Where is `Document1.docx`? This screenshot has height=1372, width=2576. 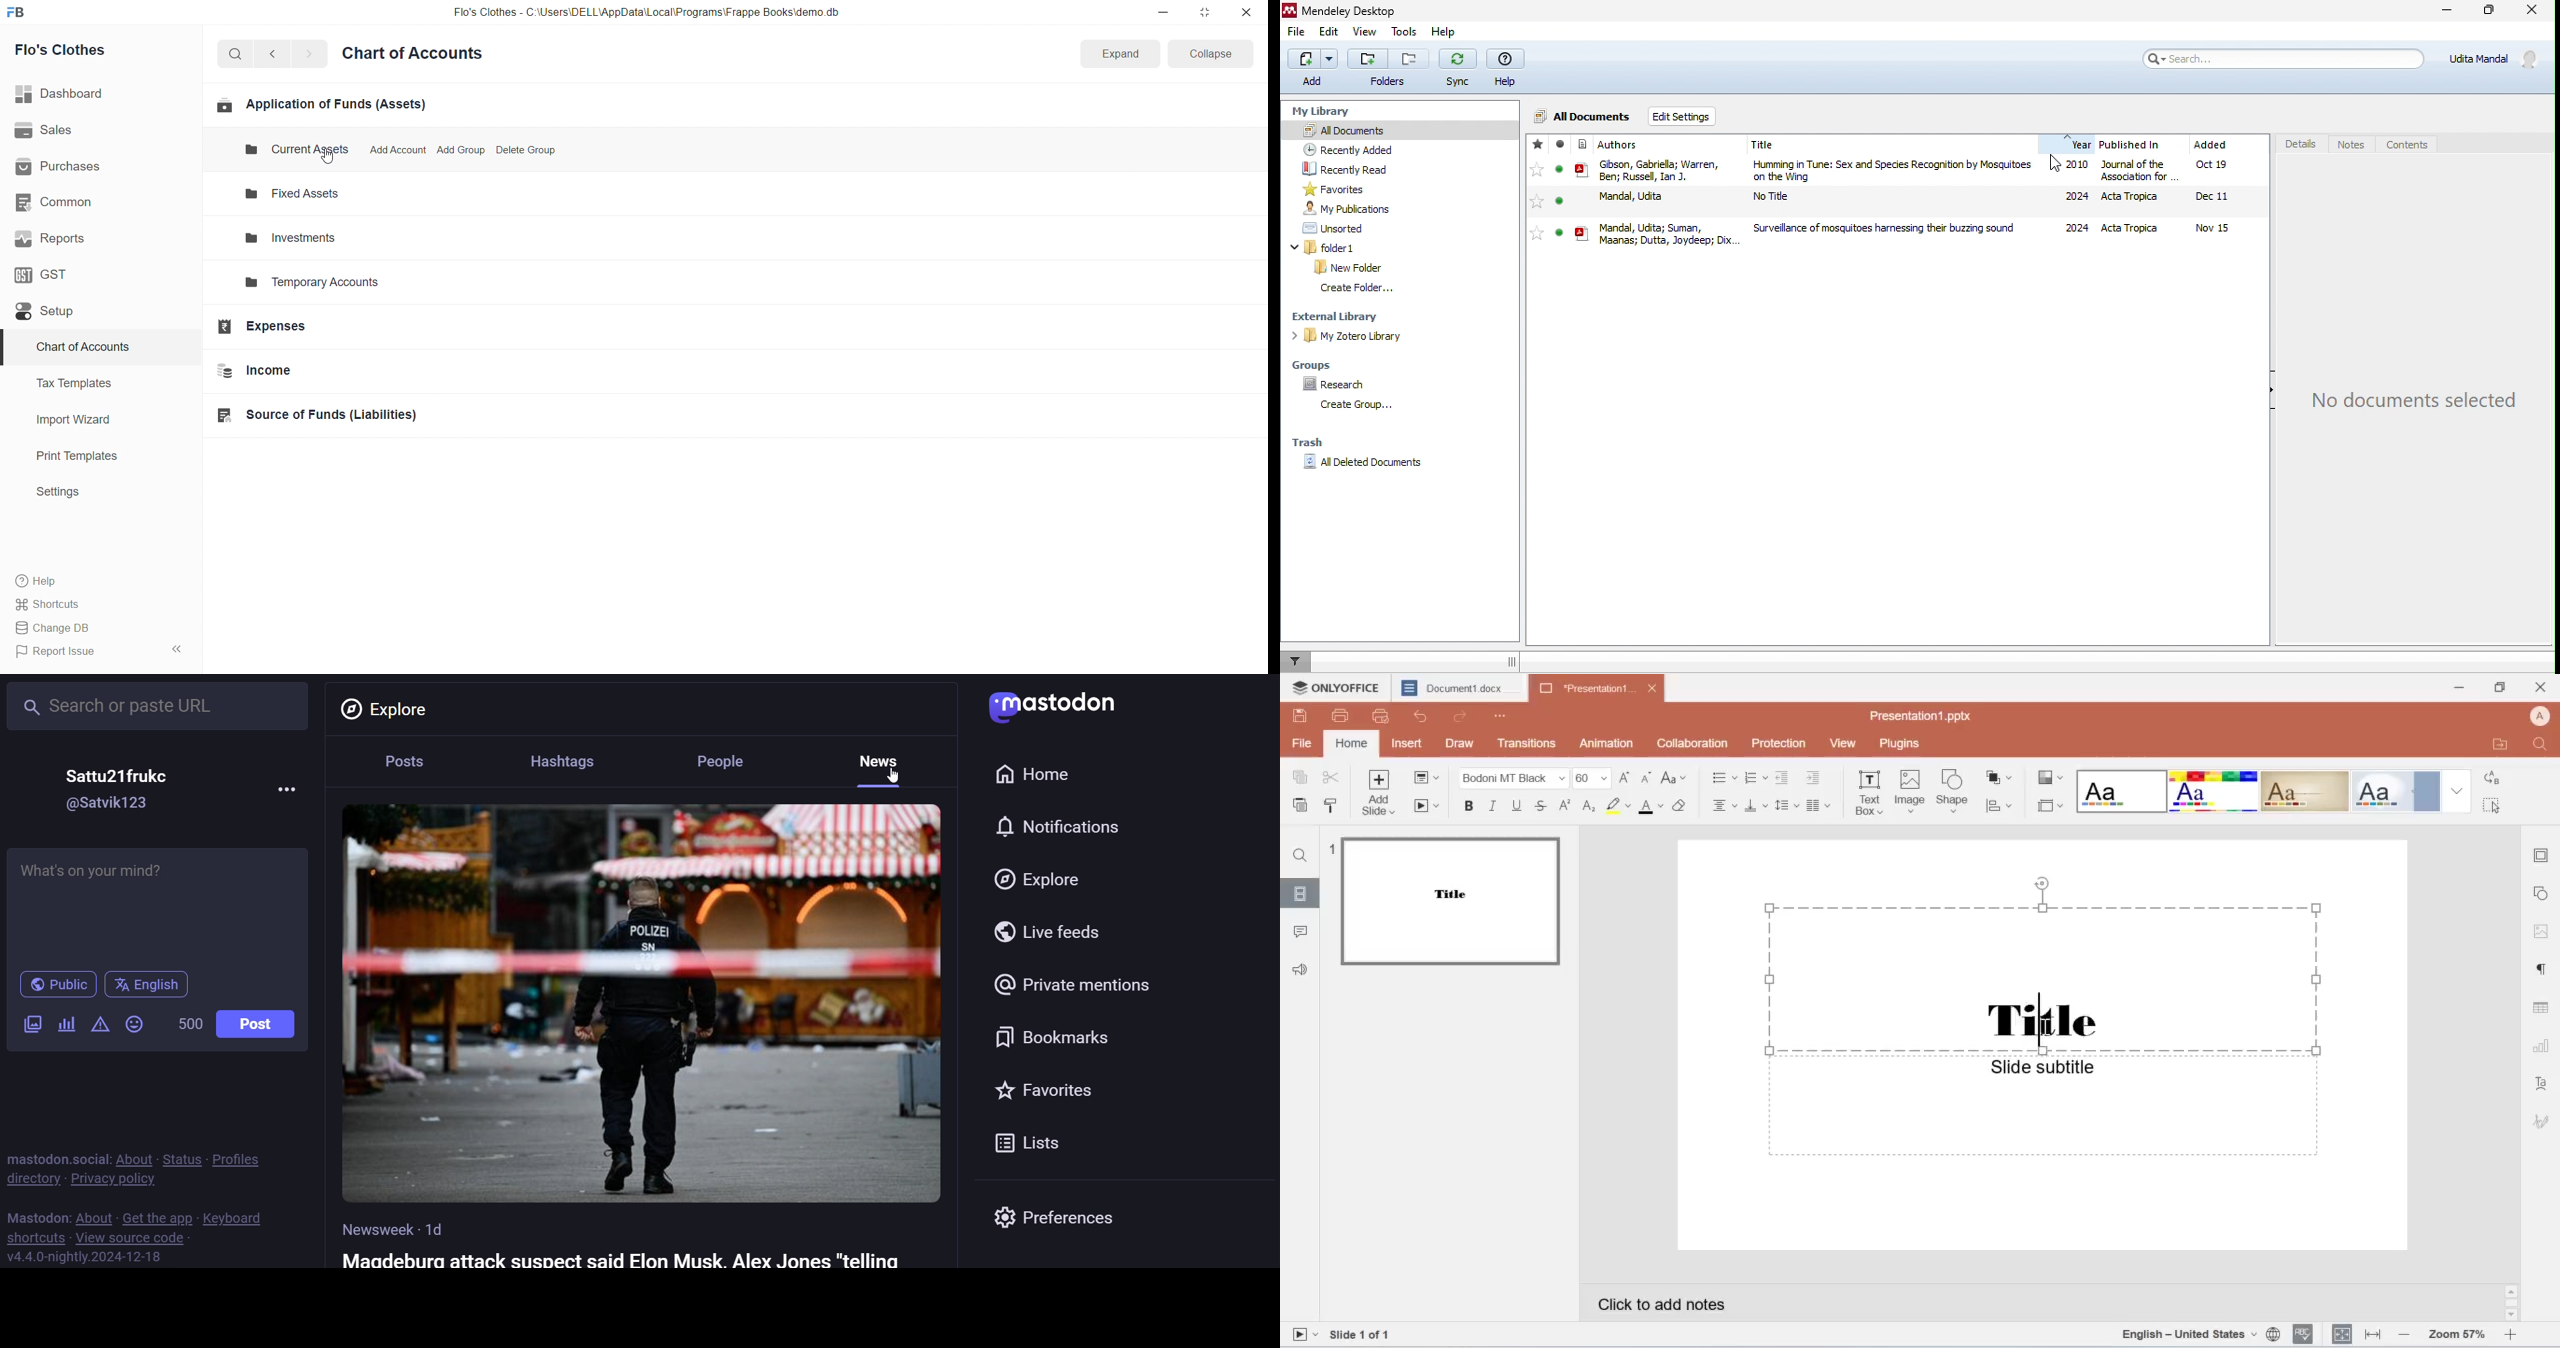
Document1.docx is located at coordinates (1459, 687).